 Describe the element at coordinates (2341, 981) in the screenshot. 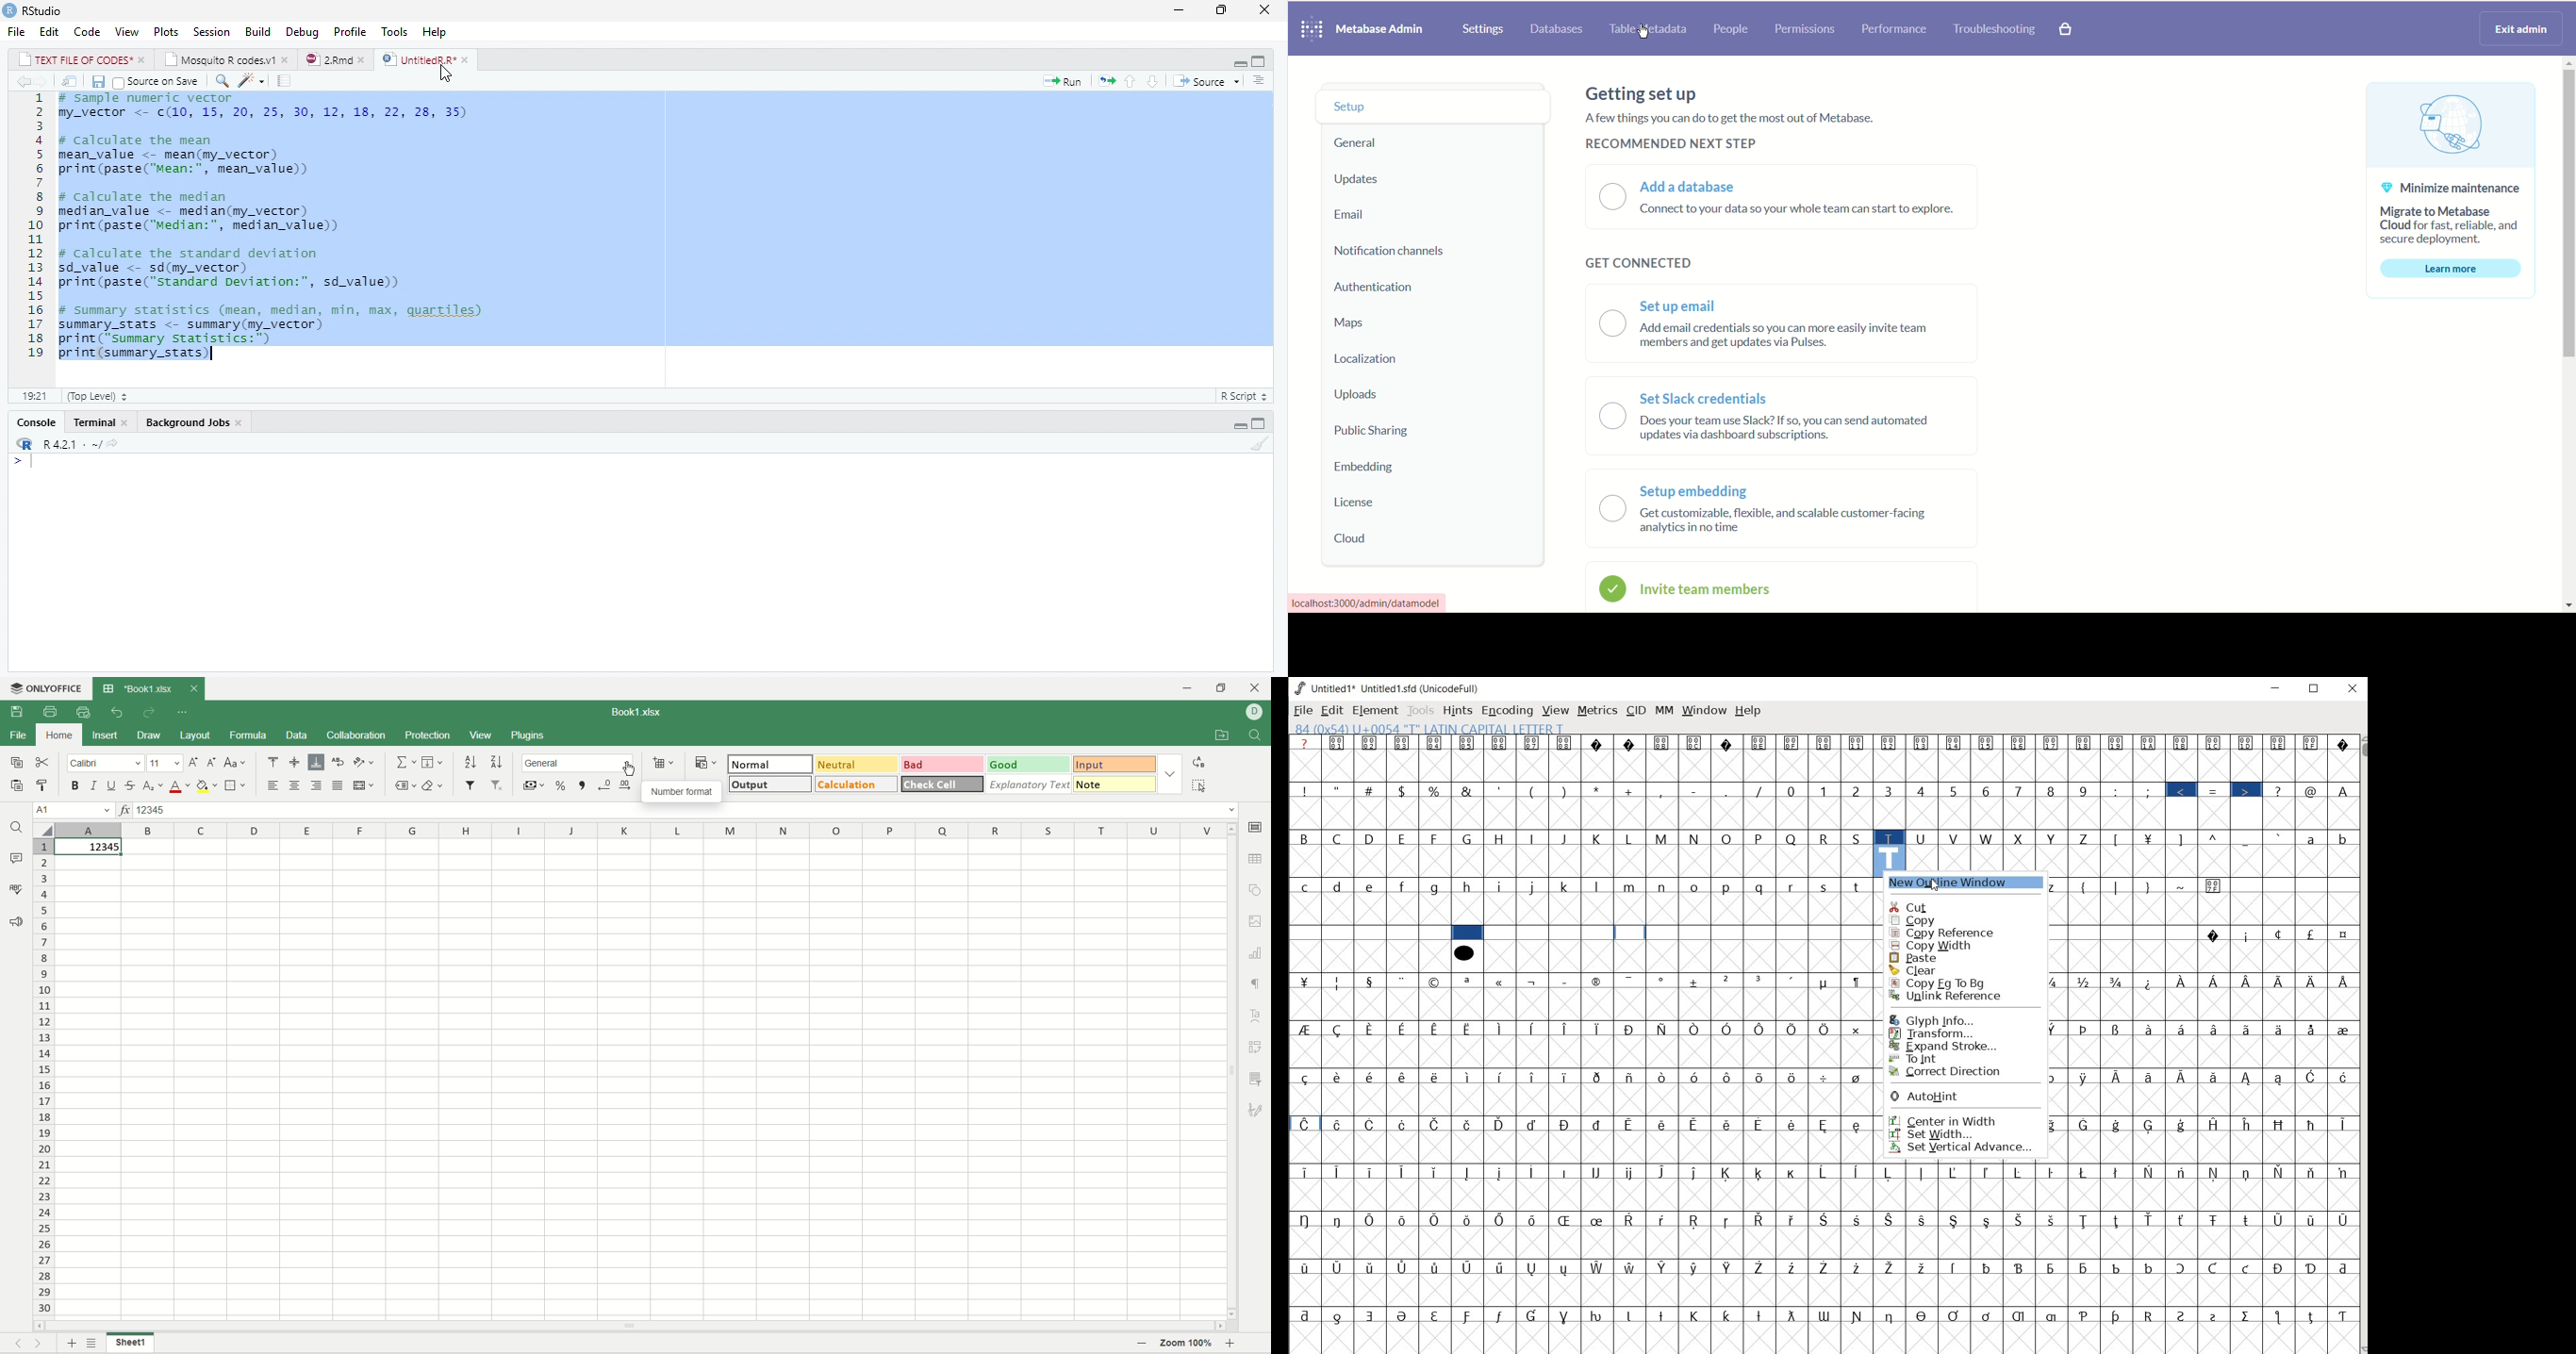

I see `Symbol` at that location.